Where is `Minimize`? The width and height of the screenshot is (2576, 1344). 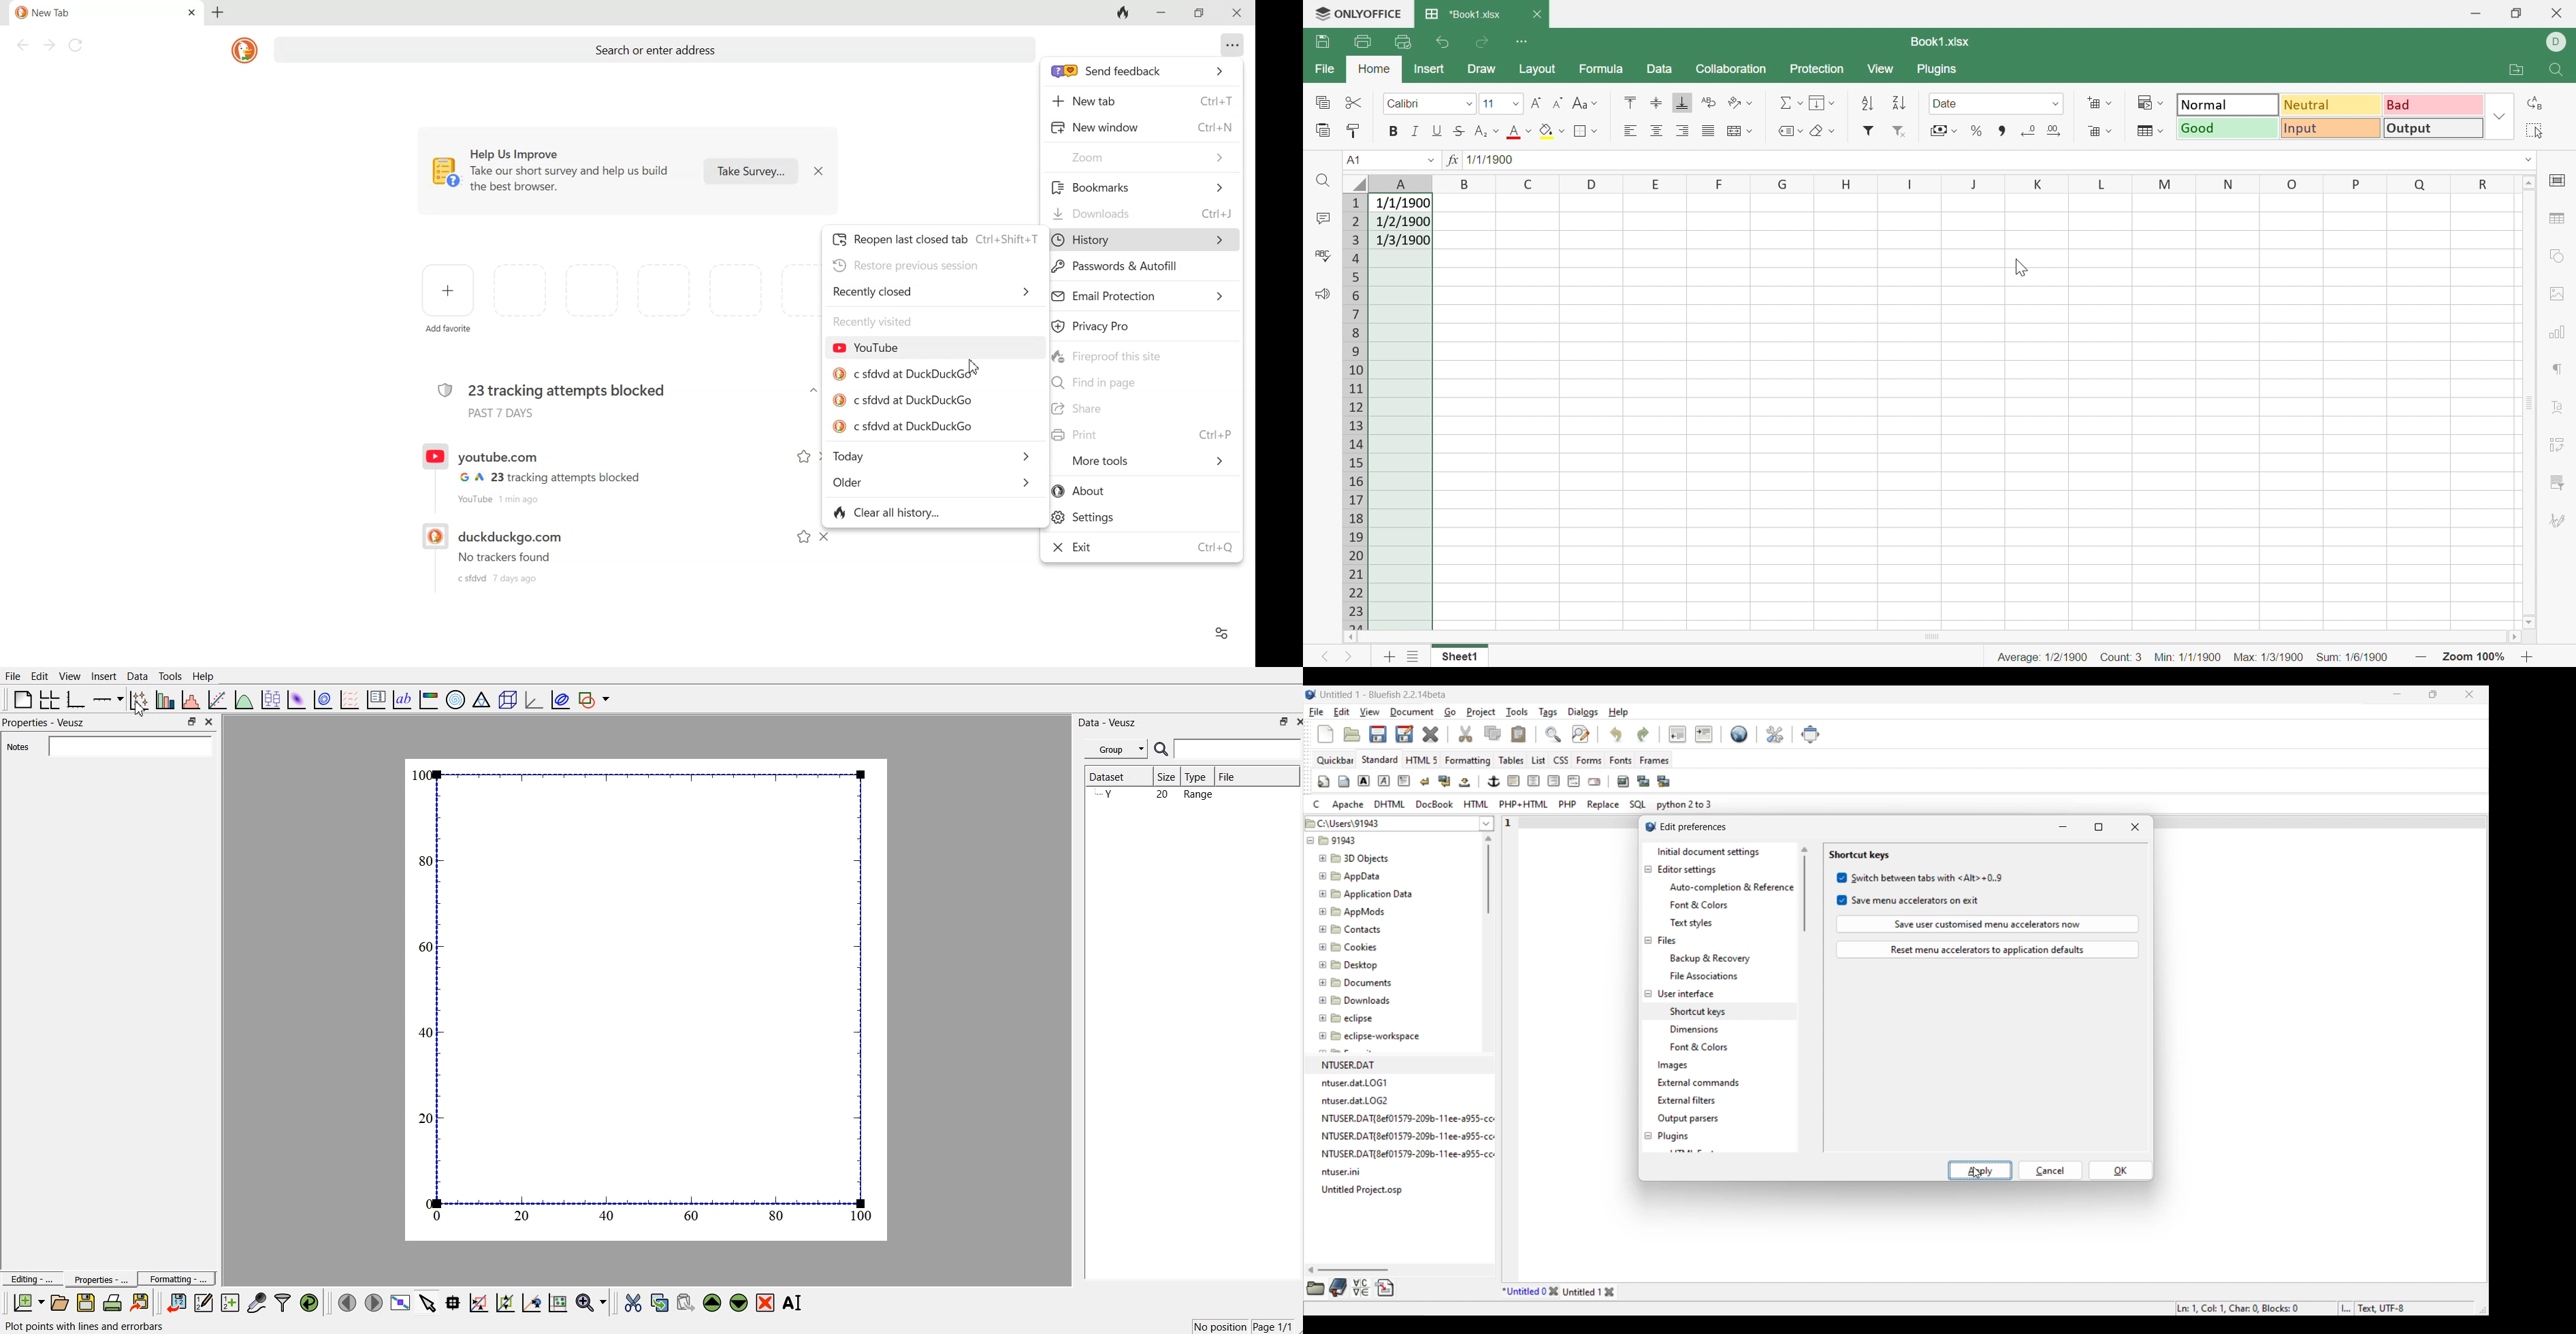
Minimize is located at coordinates (2477, 16).